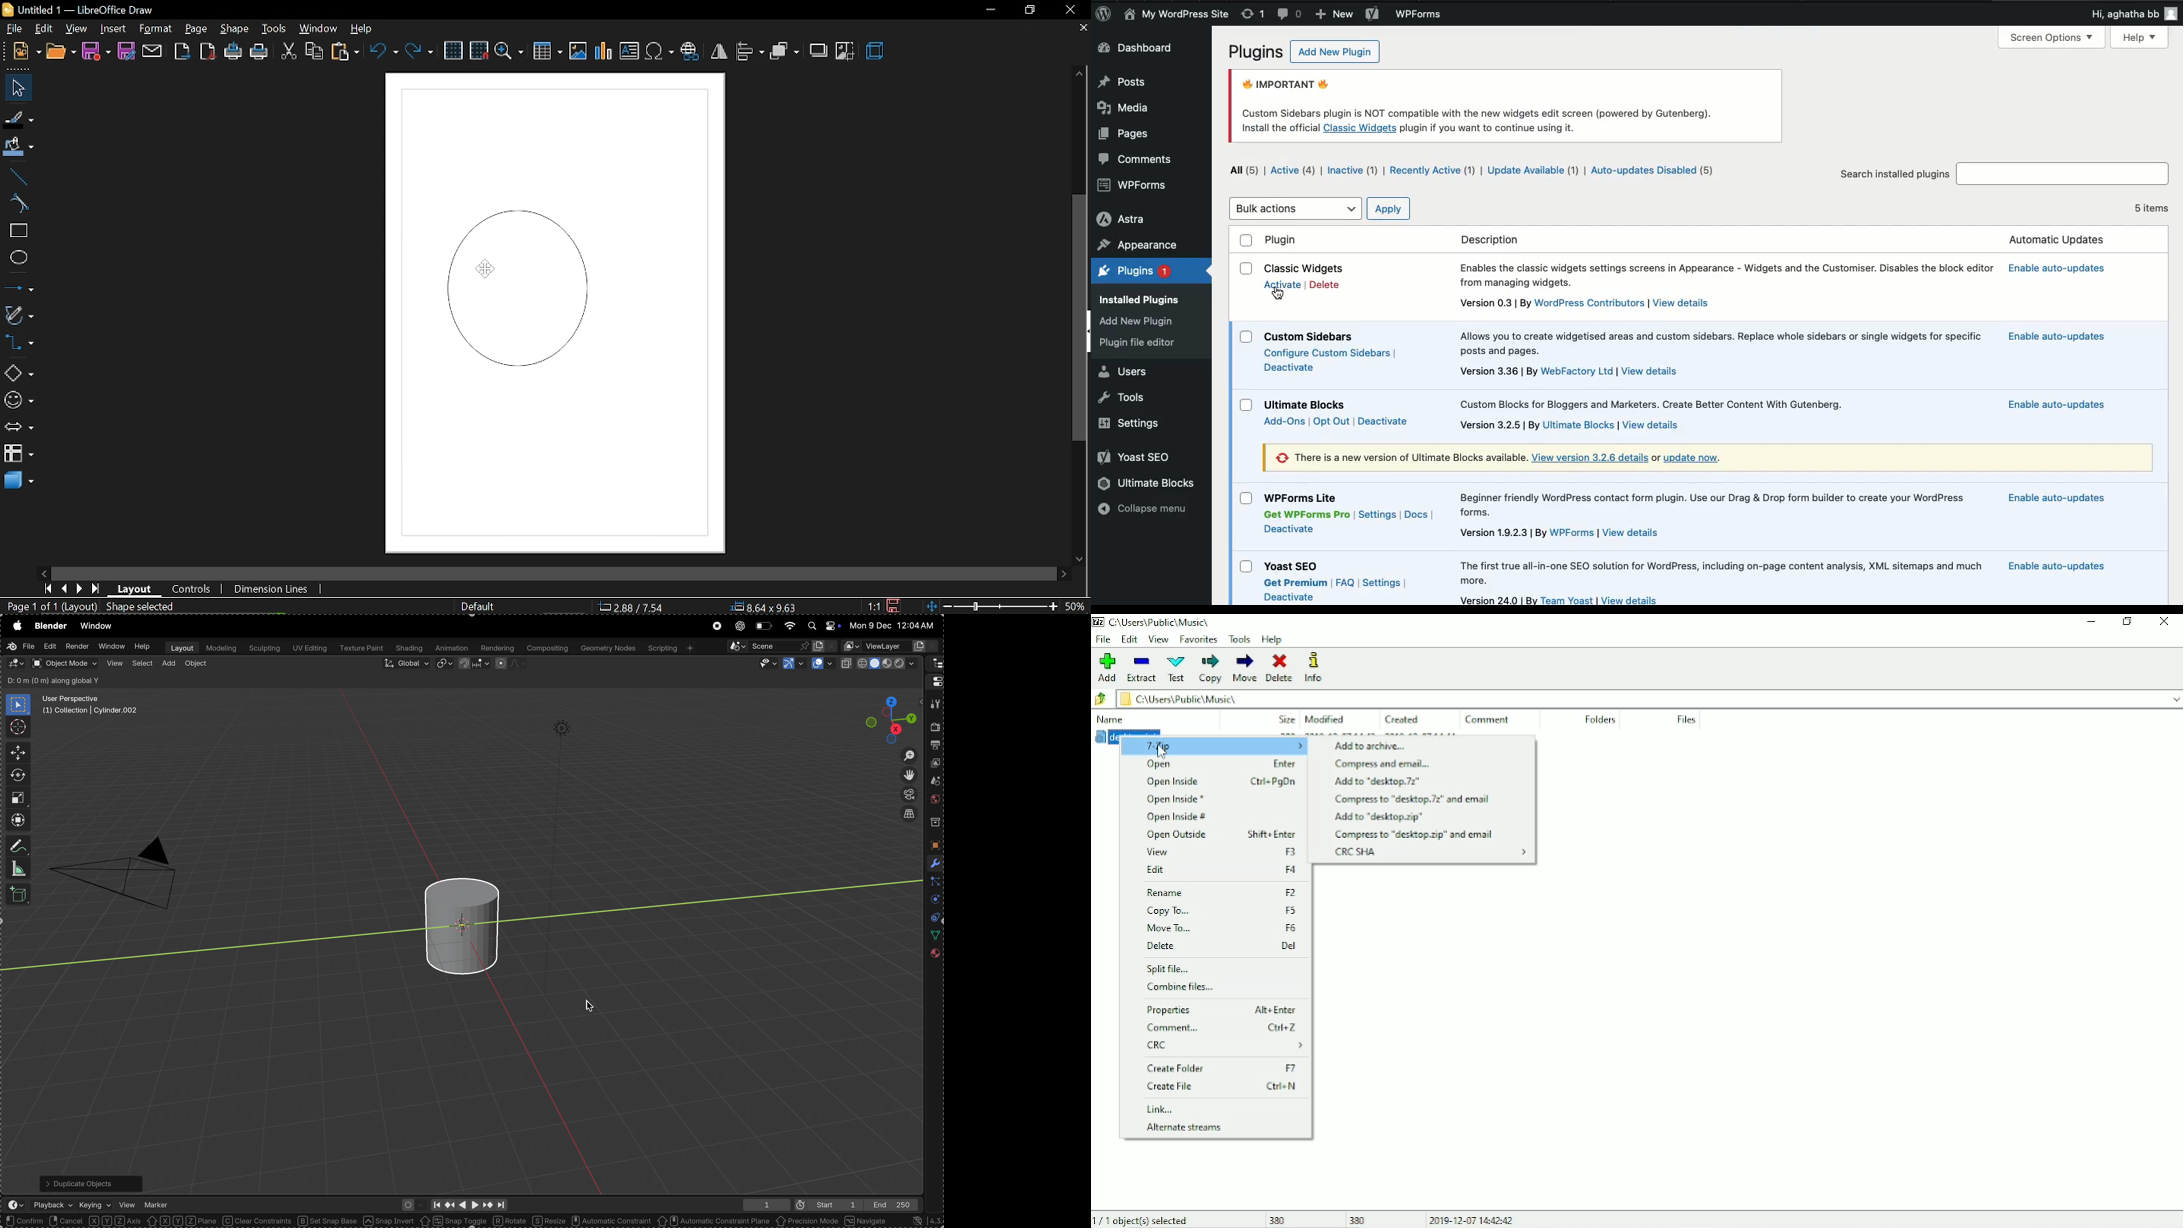 This screenshot has height=1232, width=2184. What do you see at coordinates (19, 427) in the screenshot?
I see `arrows` at bounding box center [19, 427].